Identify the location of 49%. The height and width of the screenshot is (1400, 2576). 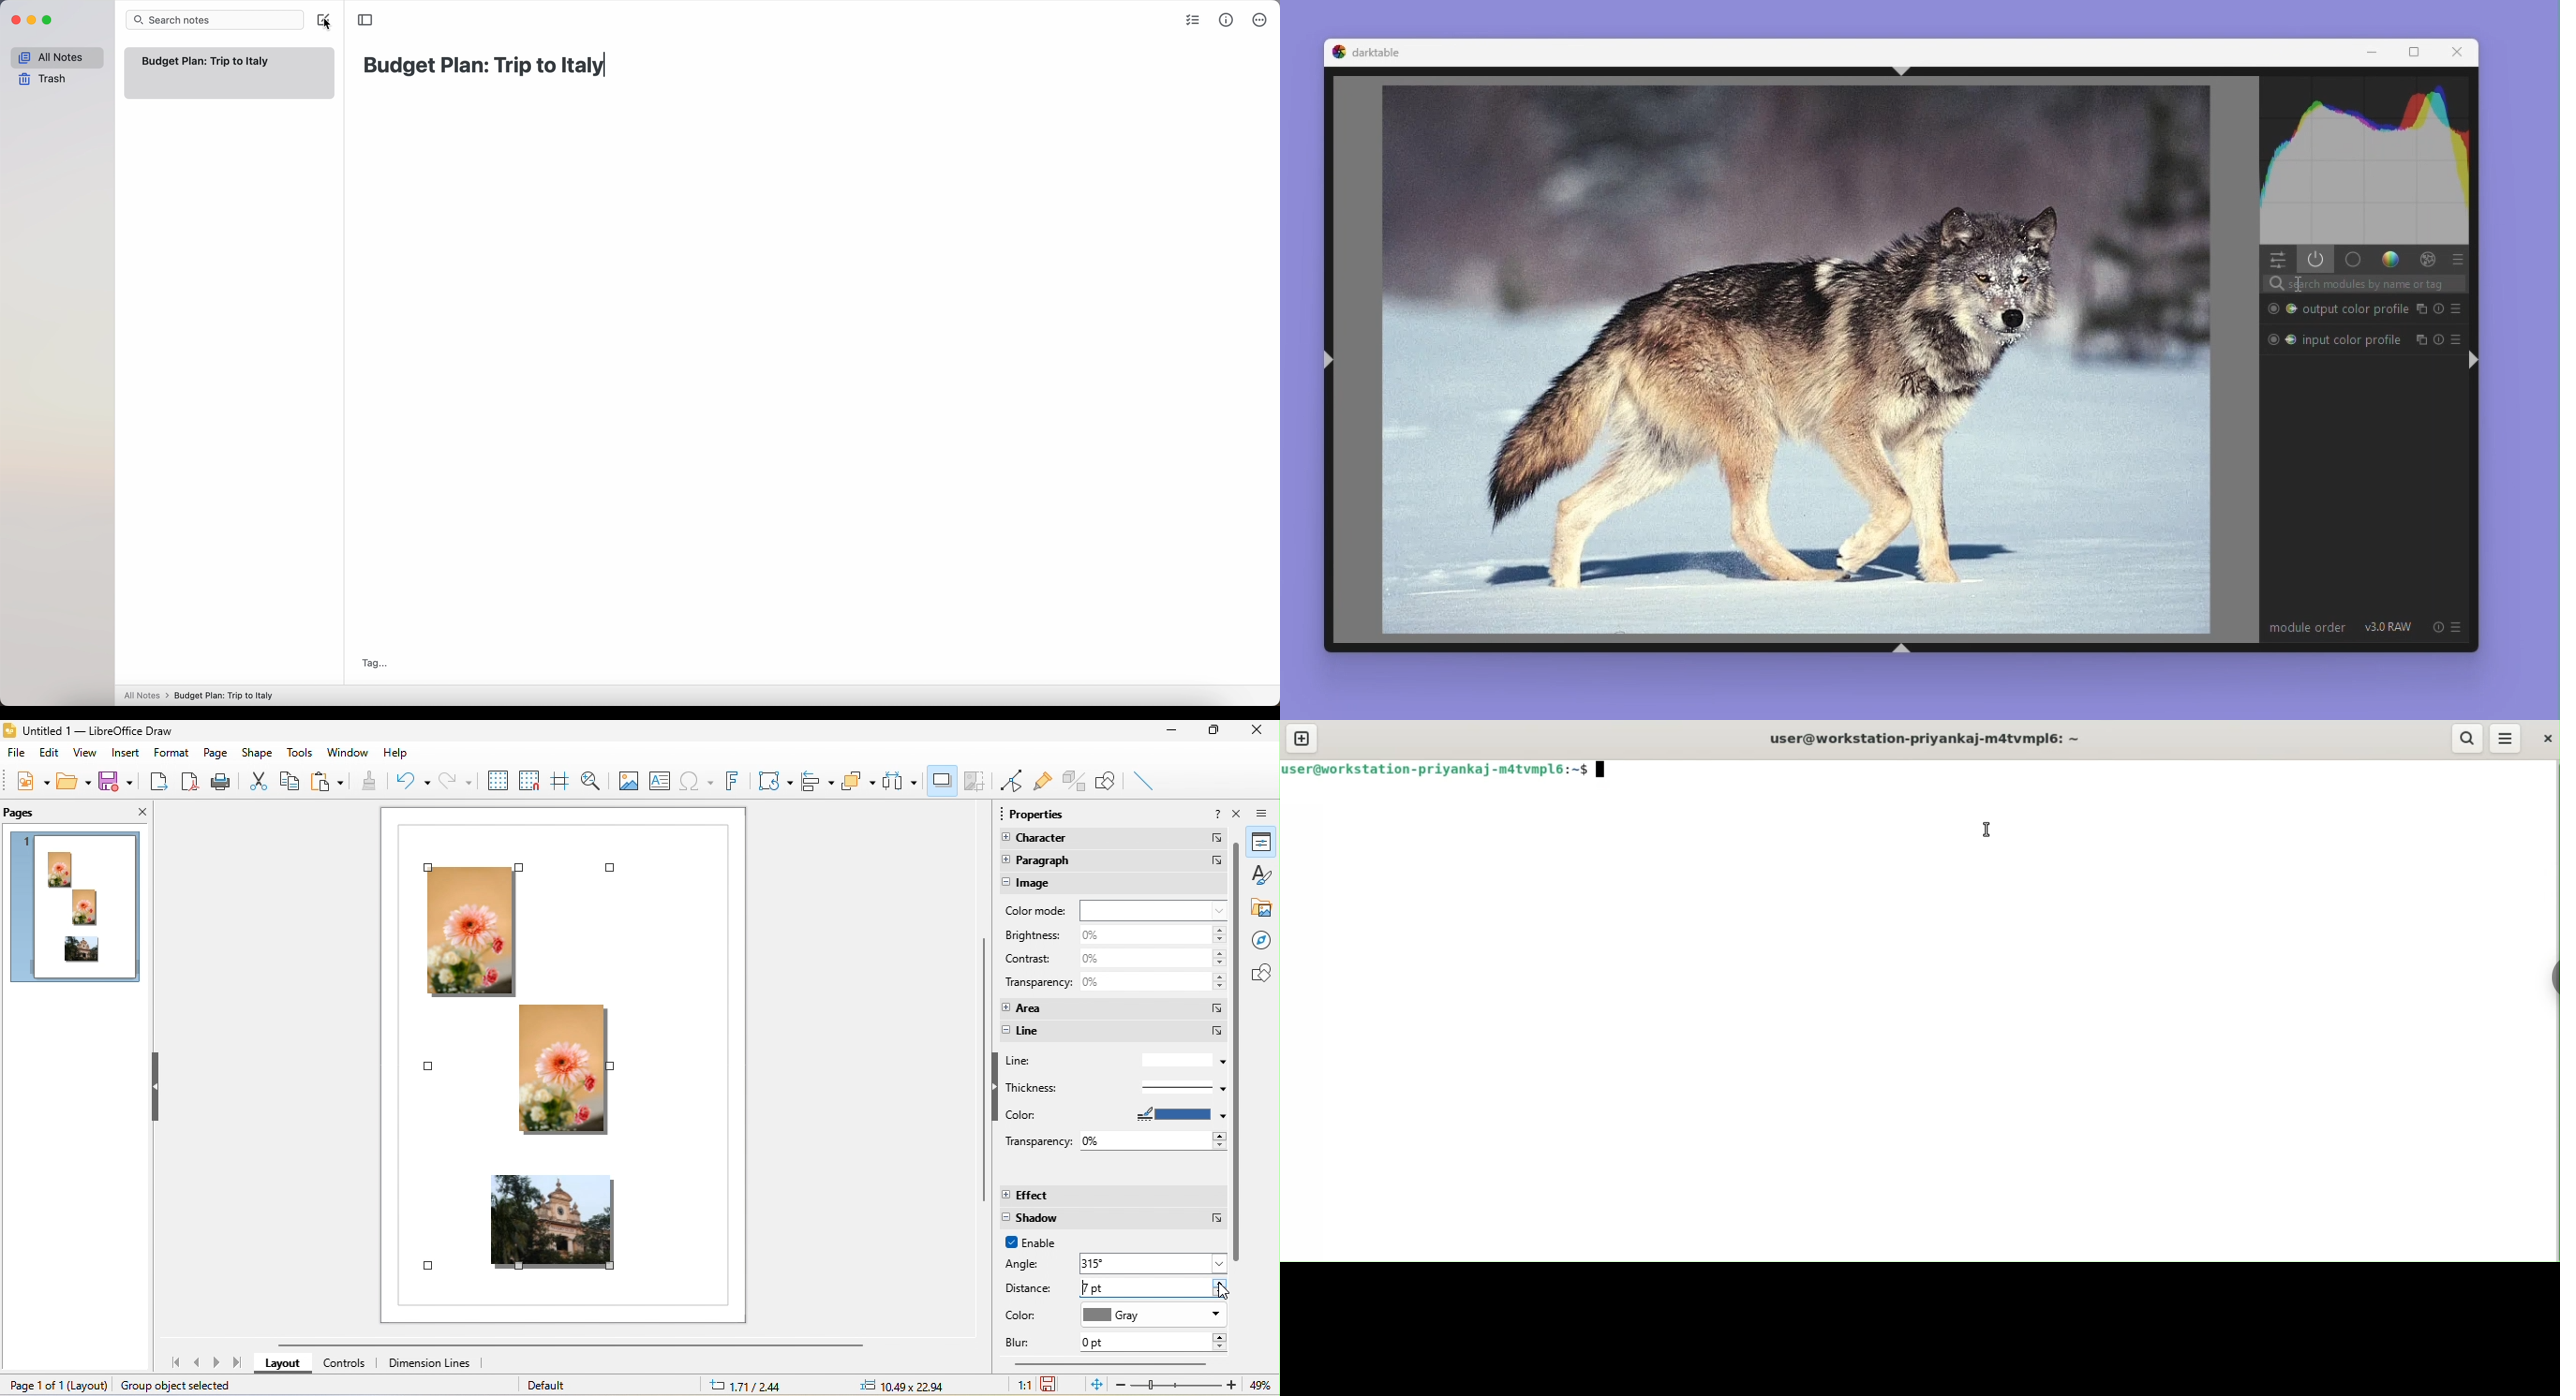
(1258, 1386).